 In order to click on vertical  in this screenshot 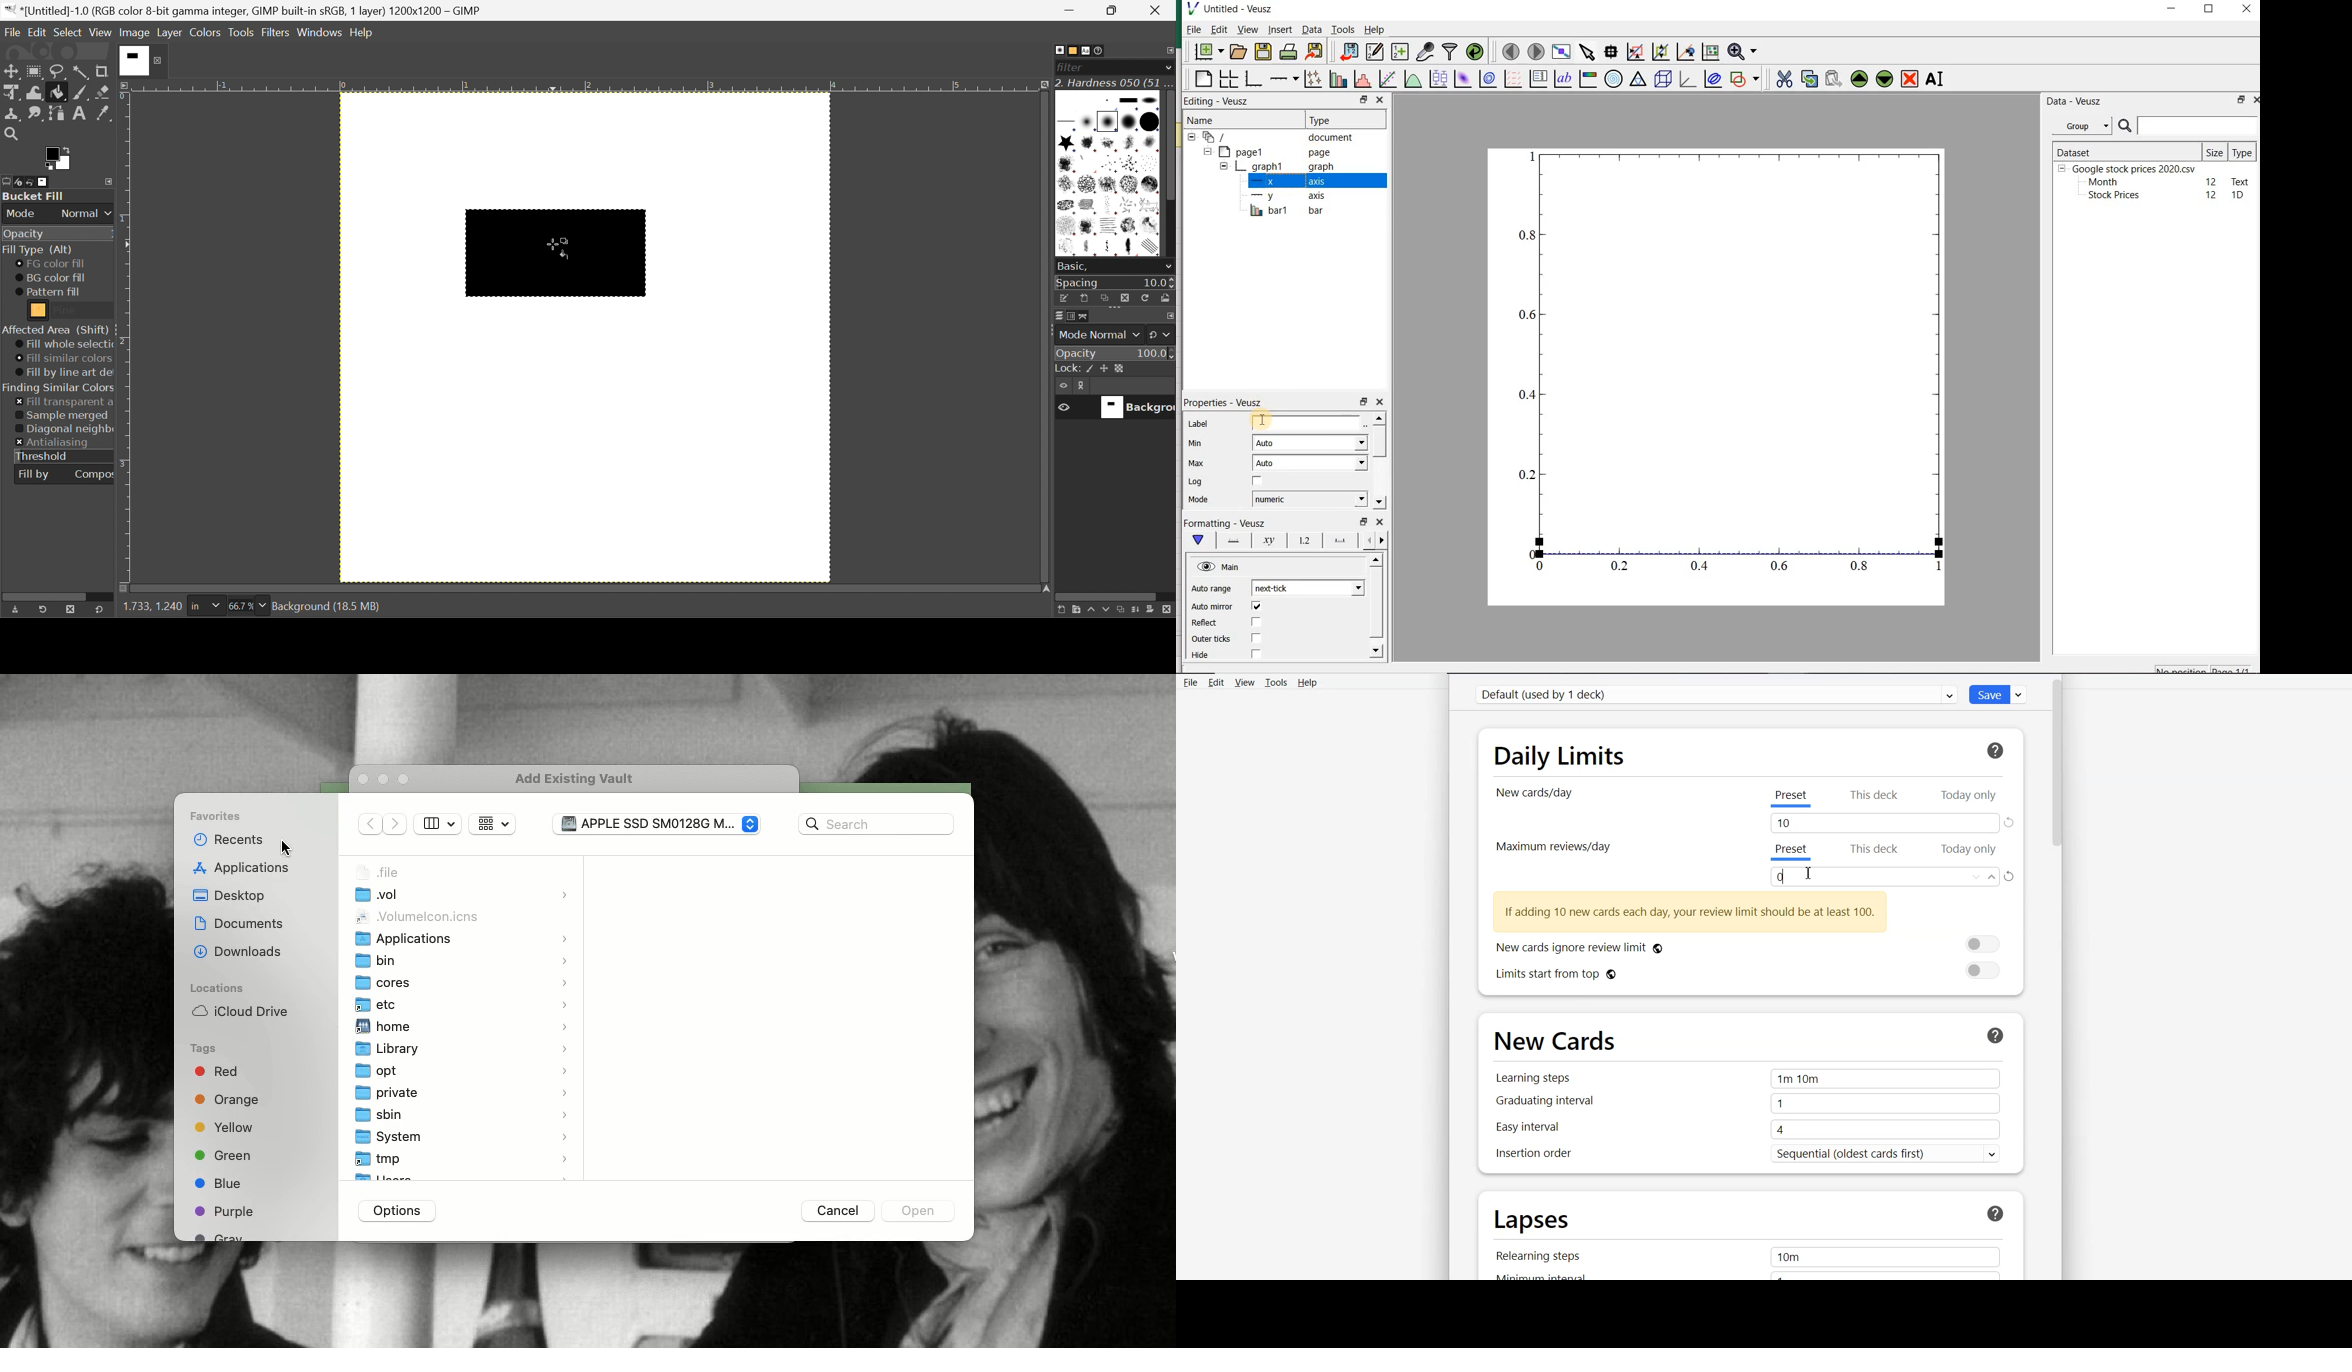, I will do `click(1169, 175)`.